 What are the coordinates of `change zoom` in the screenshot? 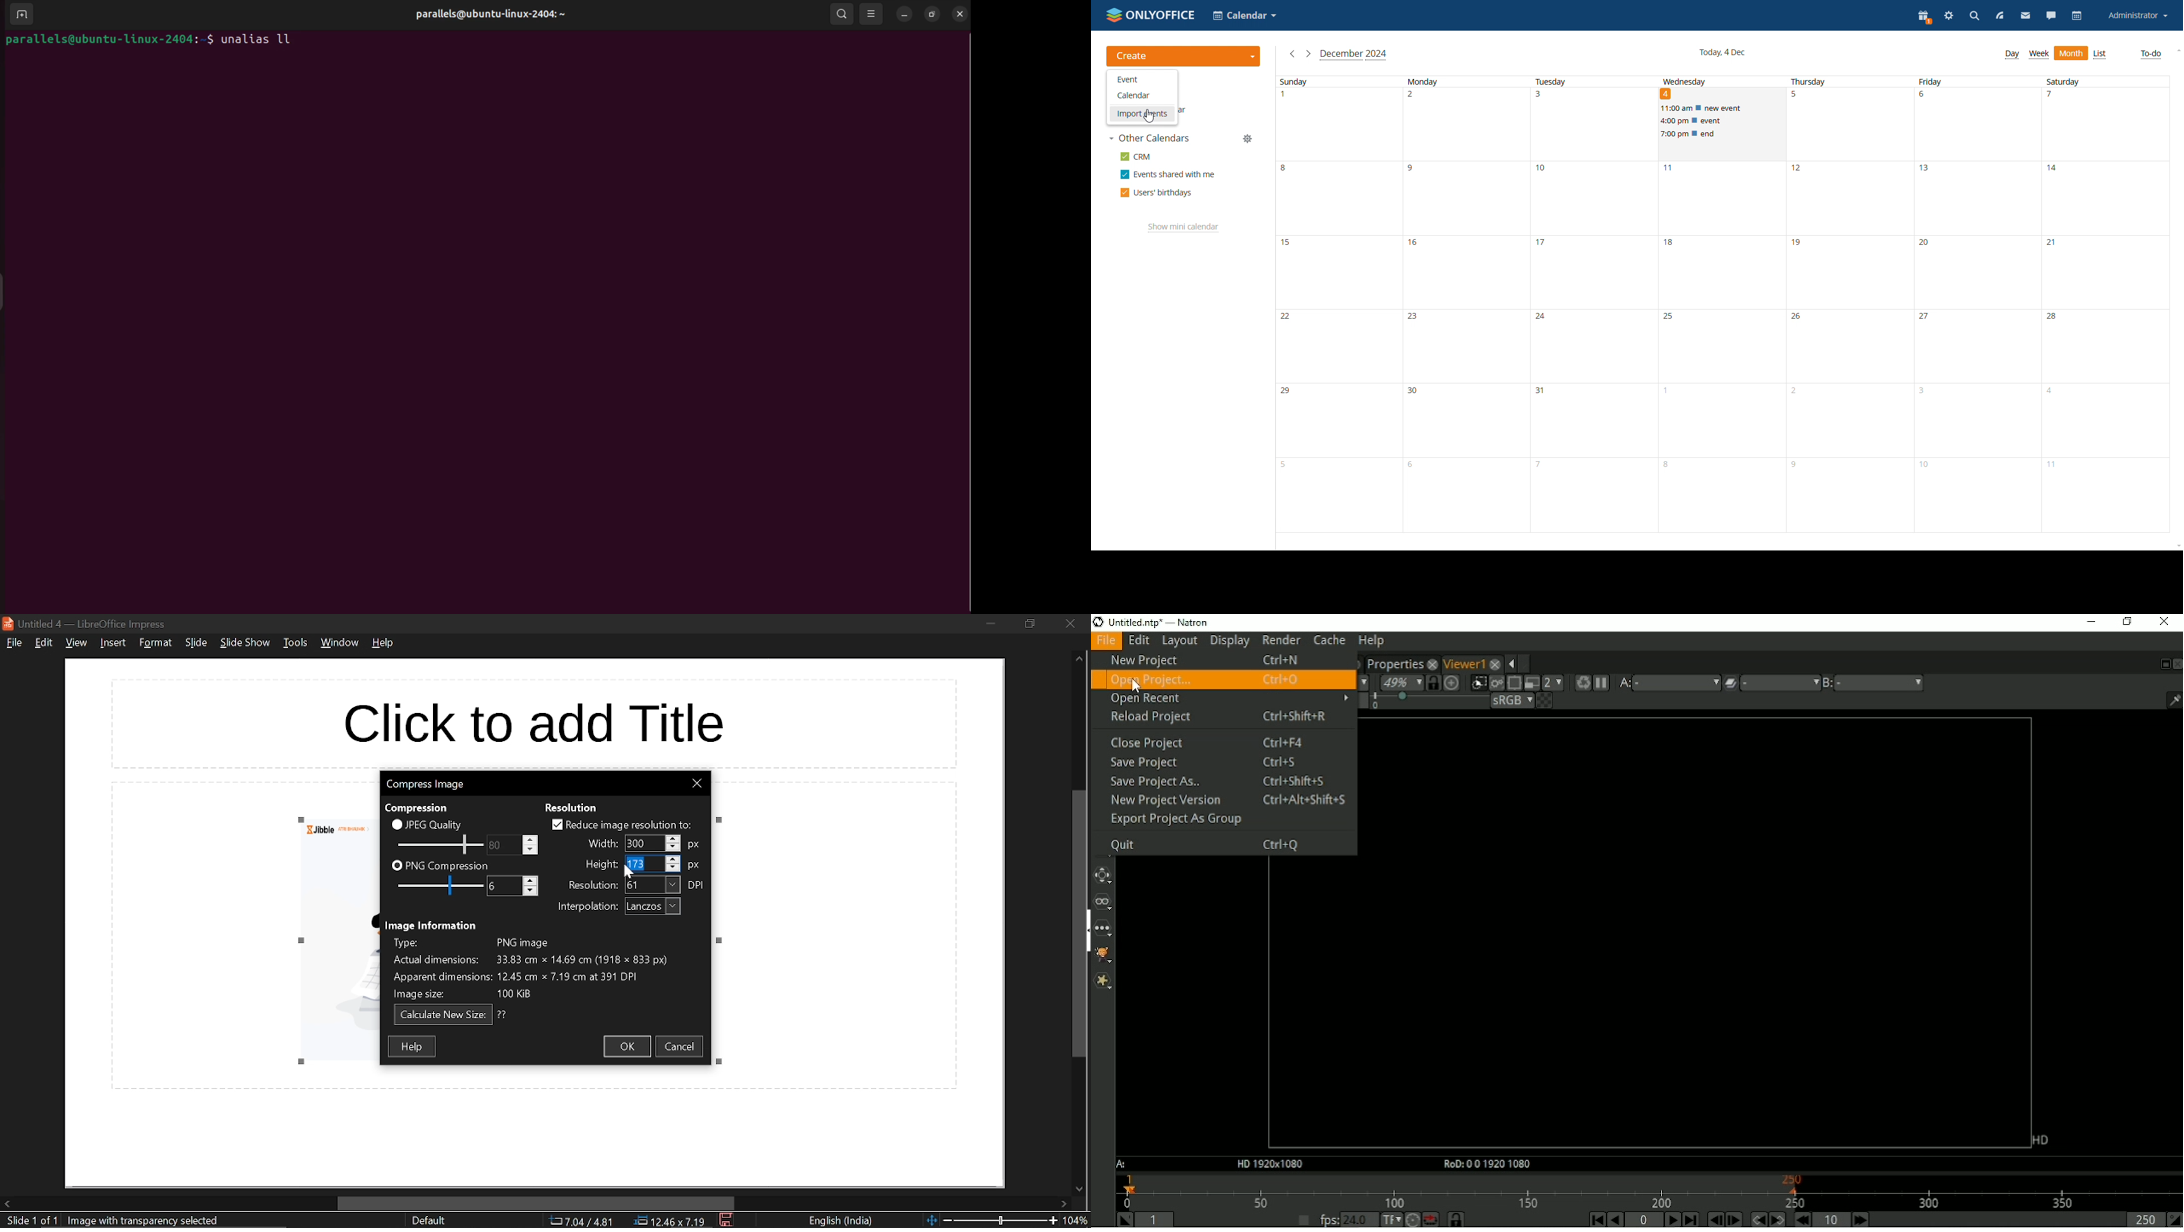 It's located at (991, 1221).